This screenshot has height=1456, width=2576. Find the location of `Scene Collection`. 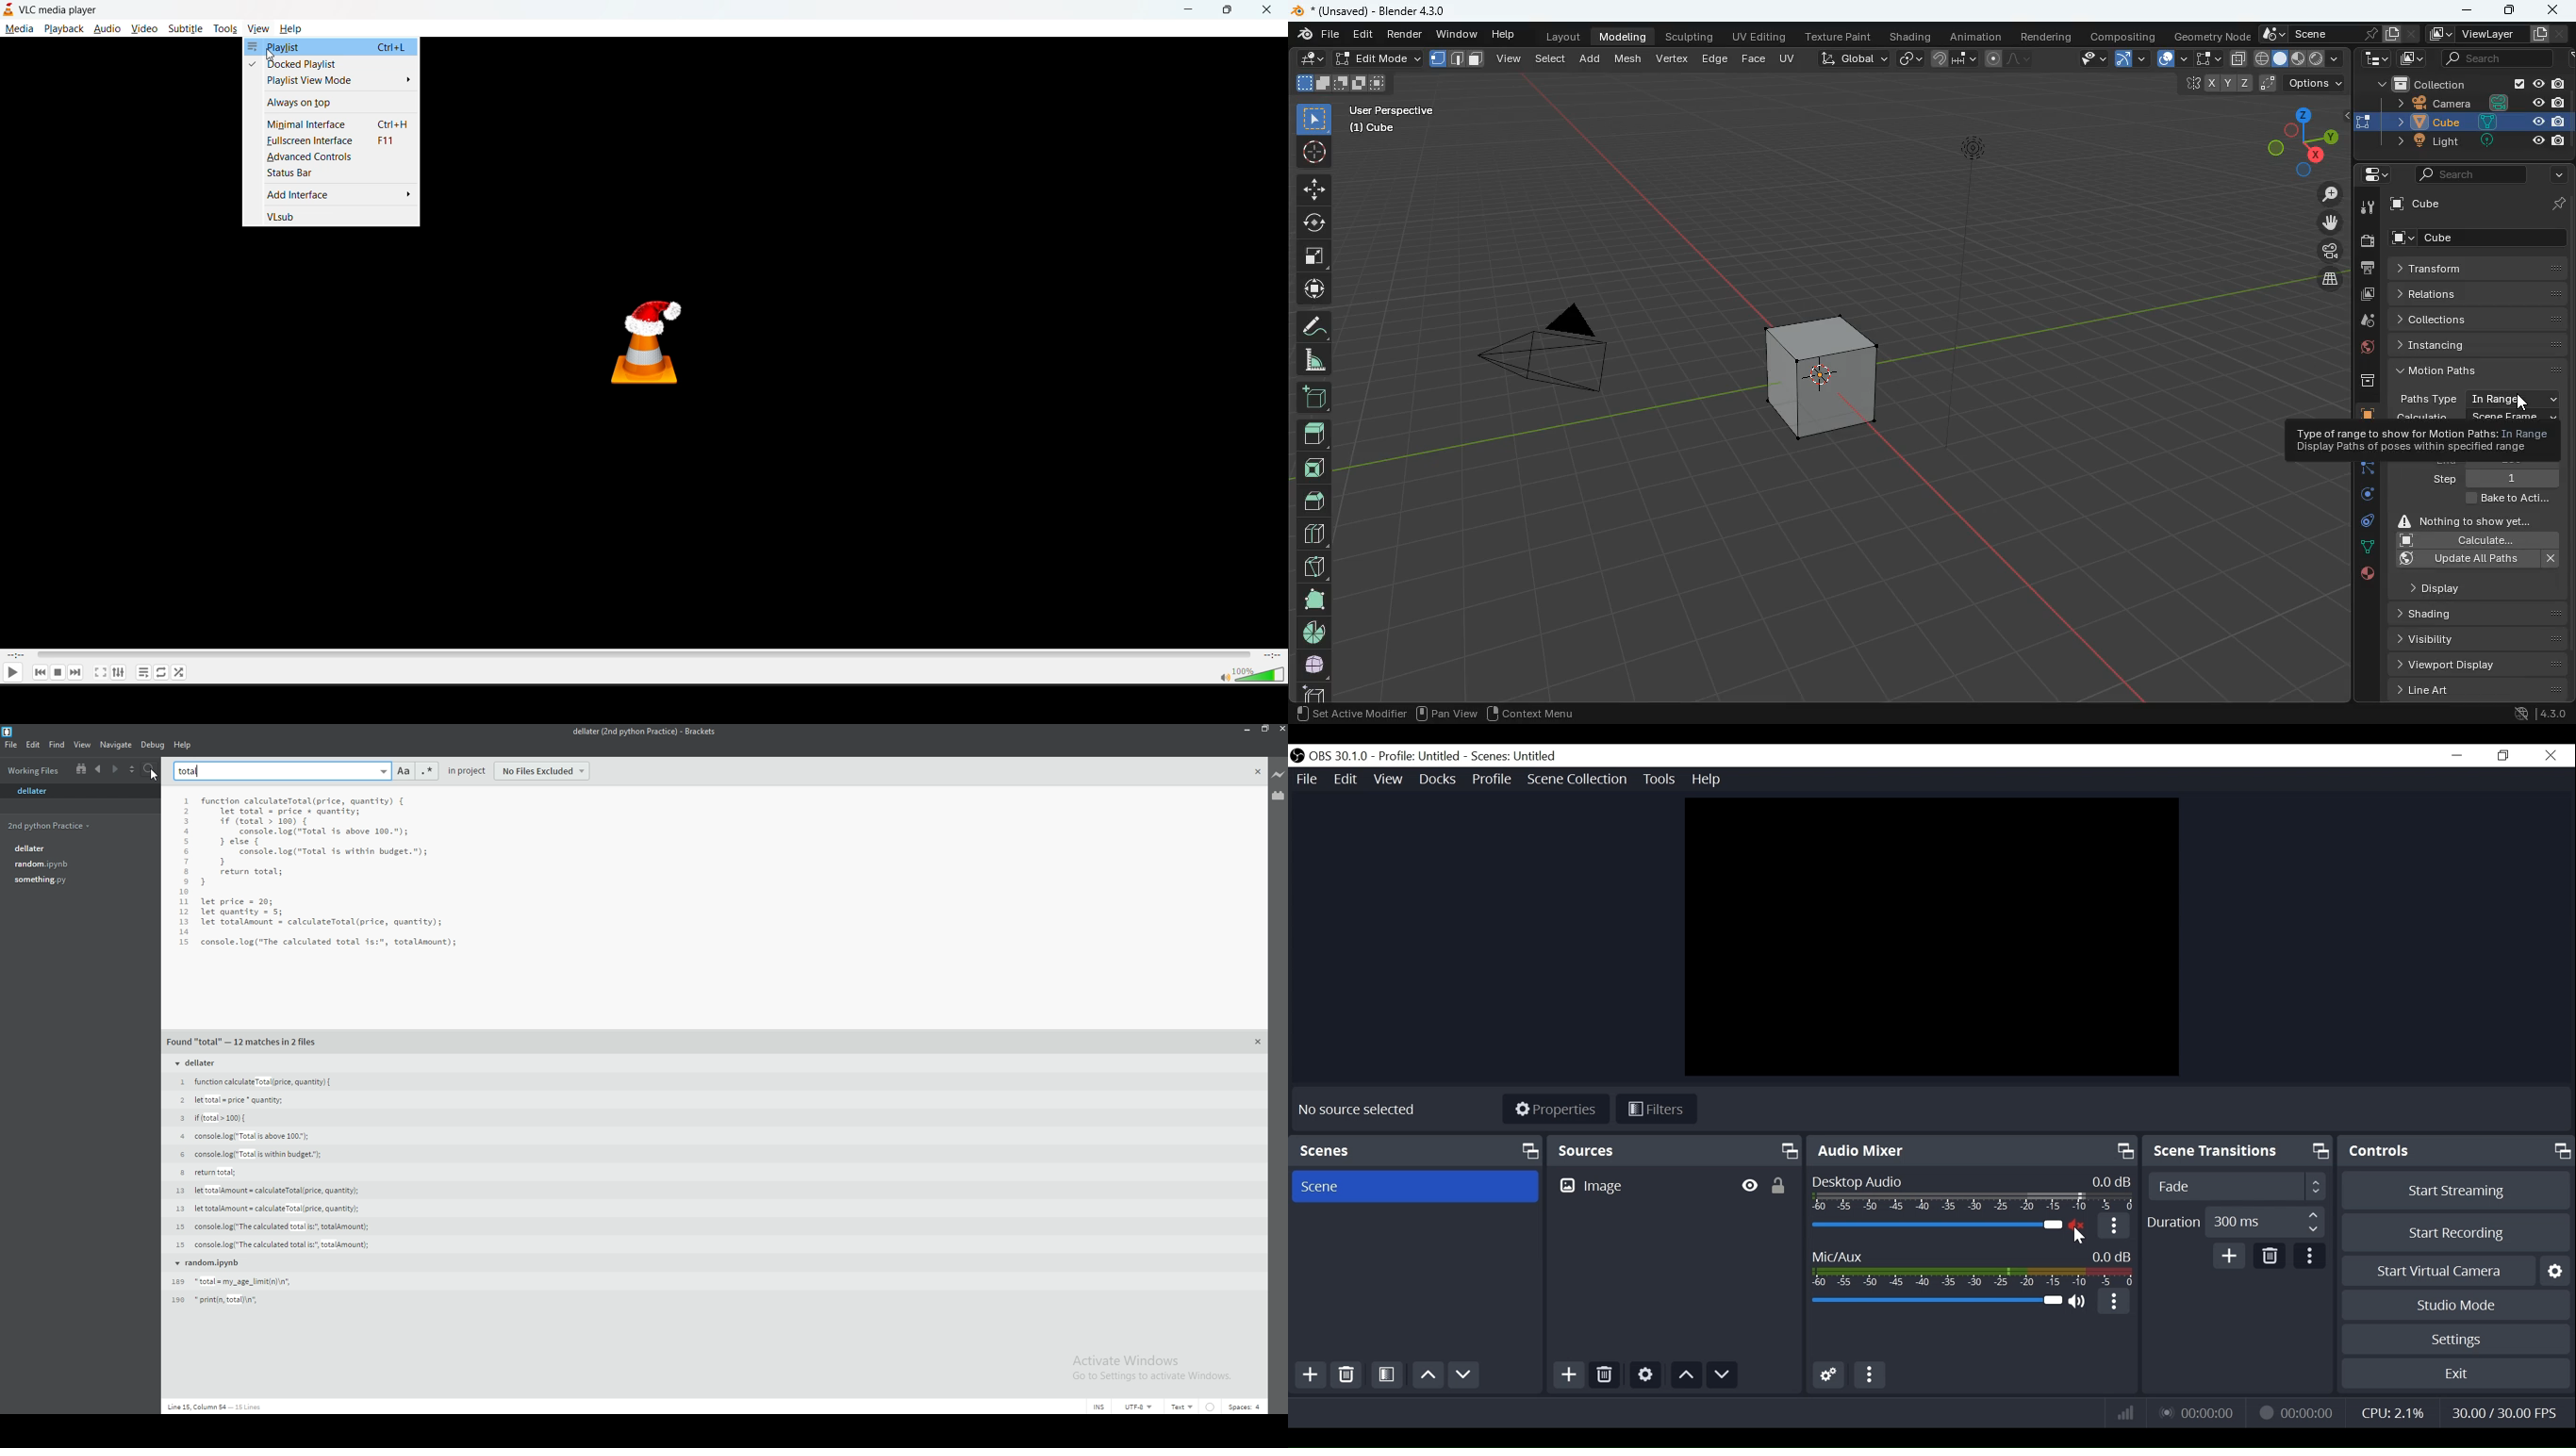

Scene Collection is located at coordinates (1578, 780).